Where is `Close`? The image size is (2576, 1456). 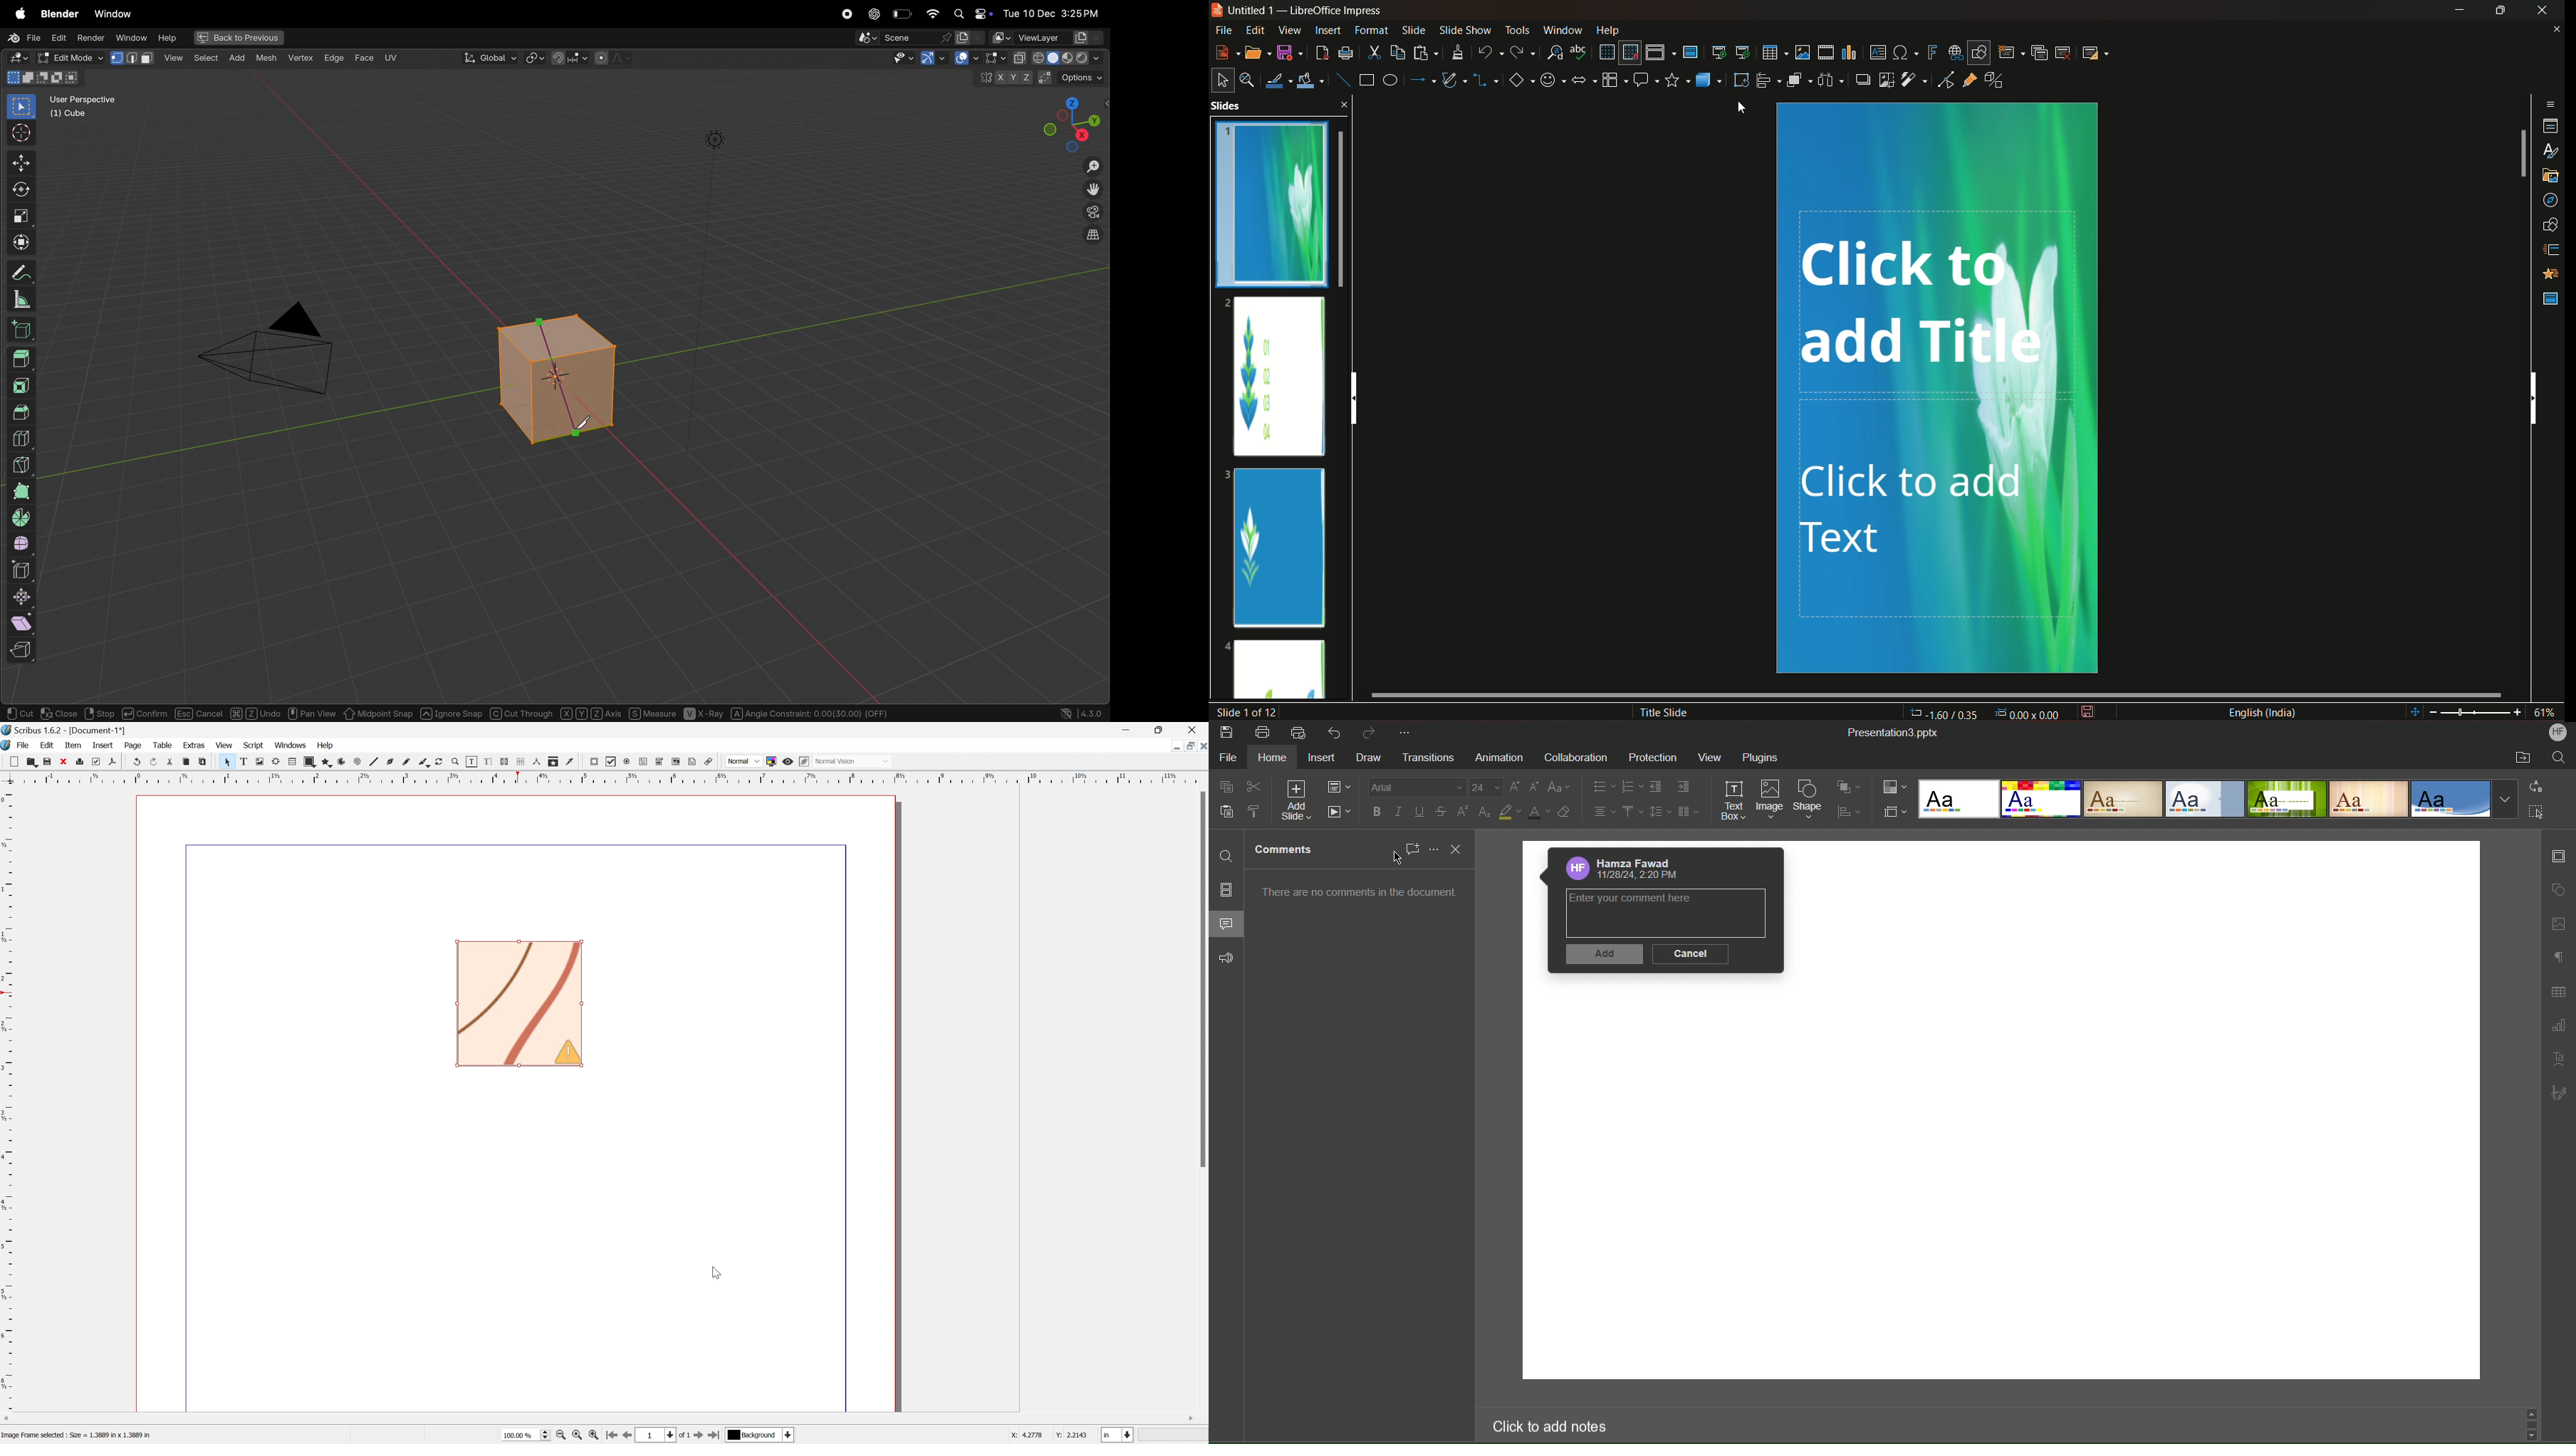
Close is located at coordinates (65, 761).